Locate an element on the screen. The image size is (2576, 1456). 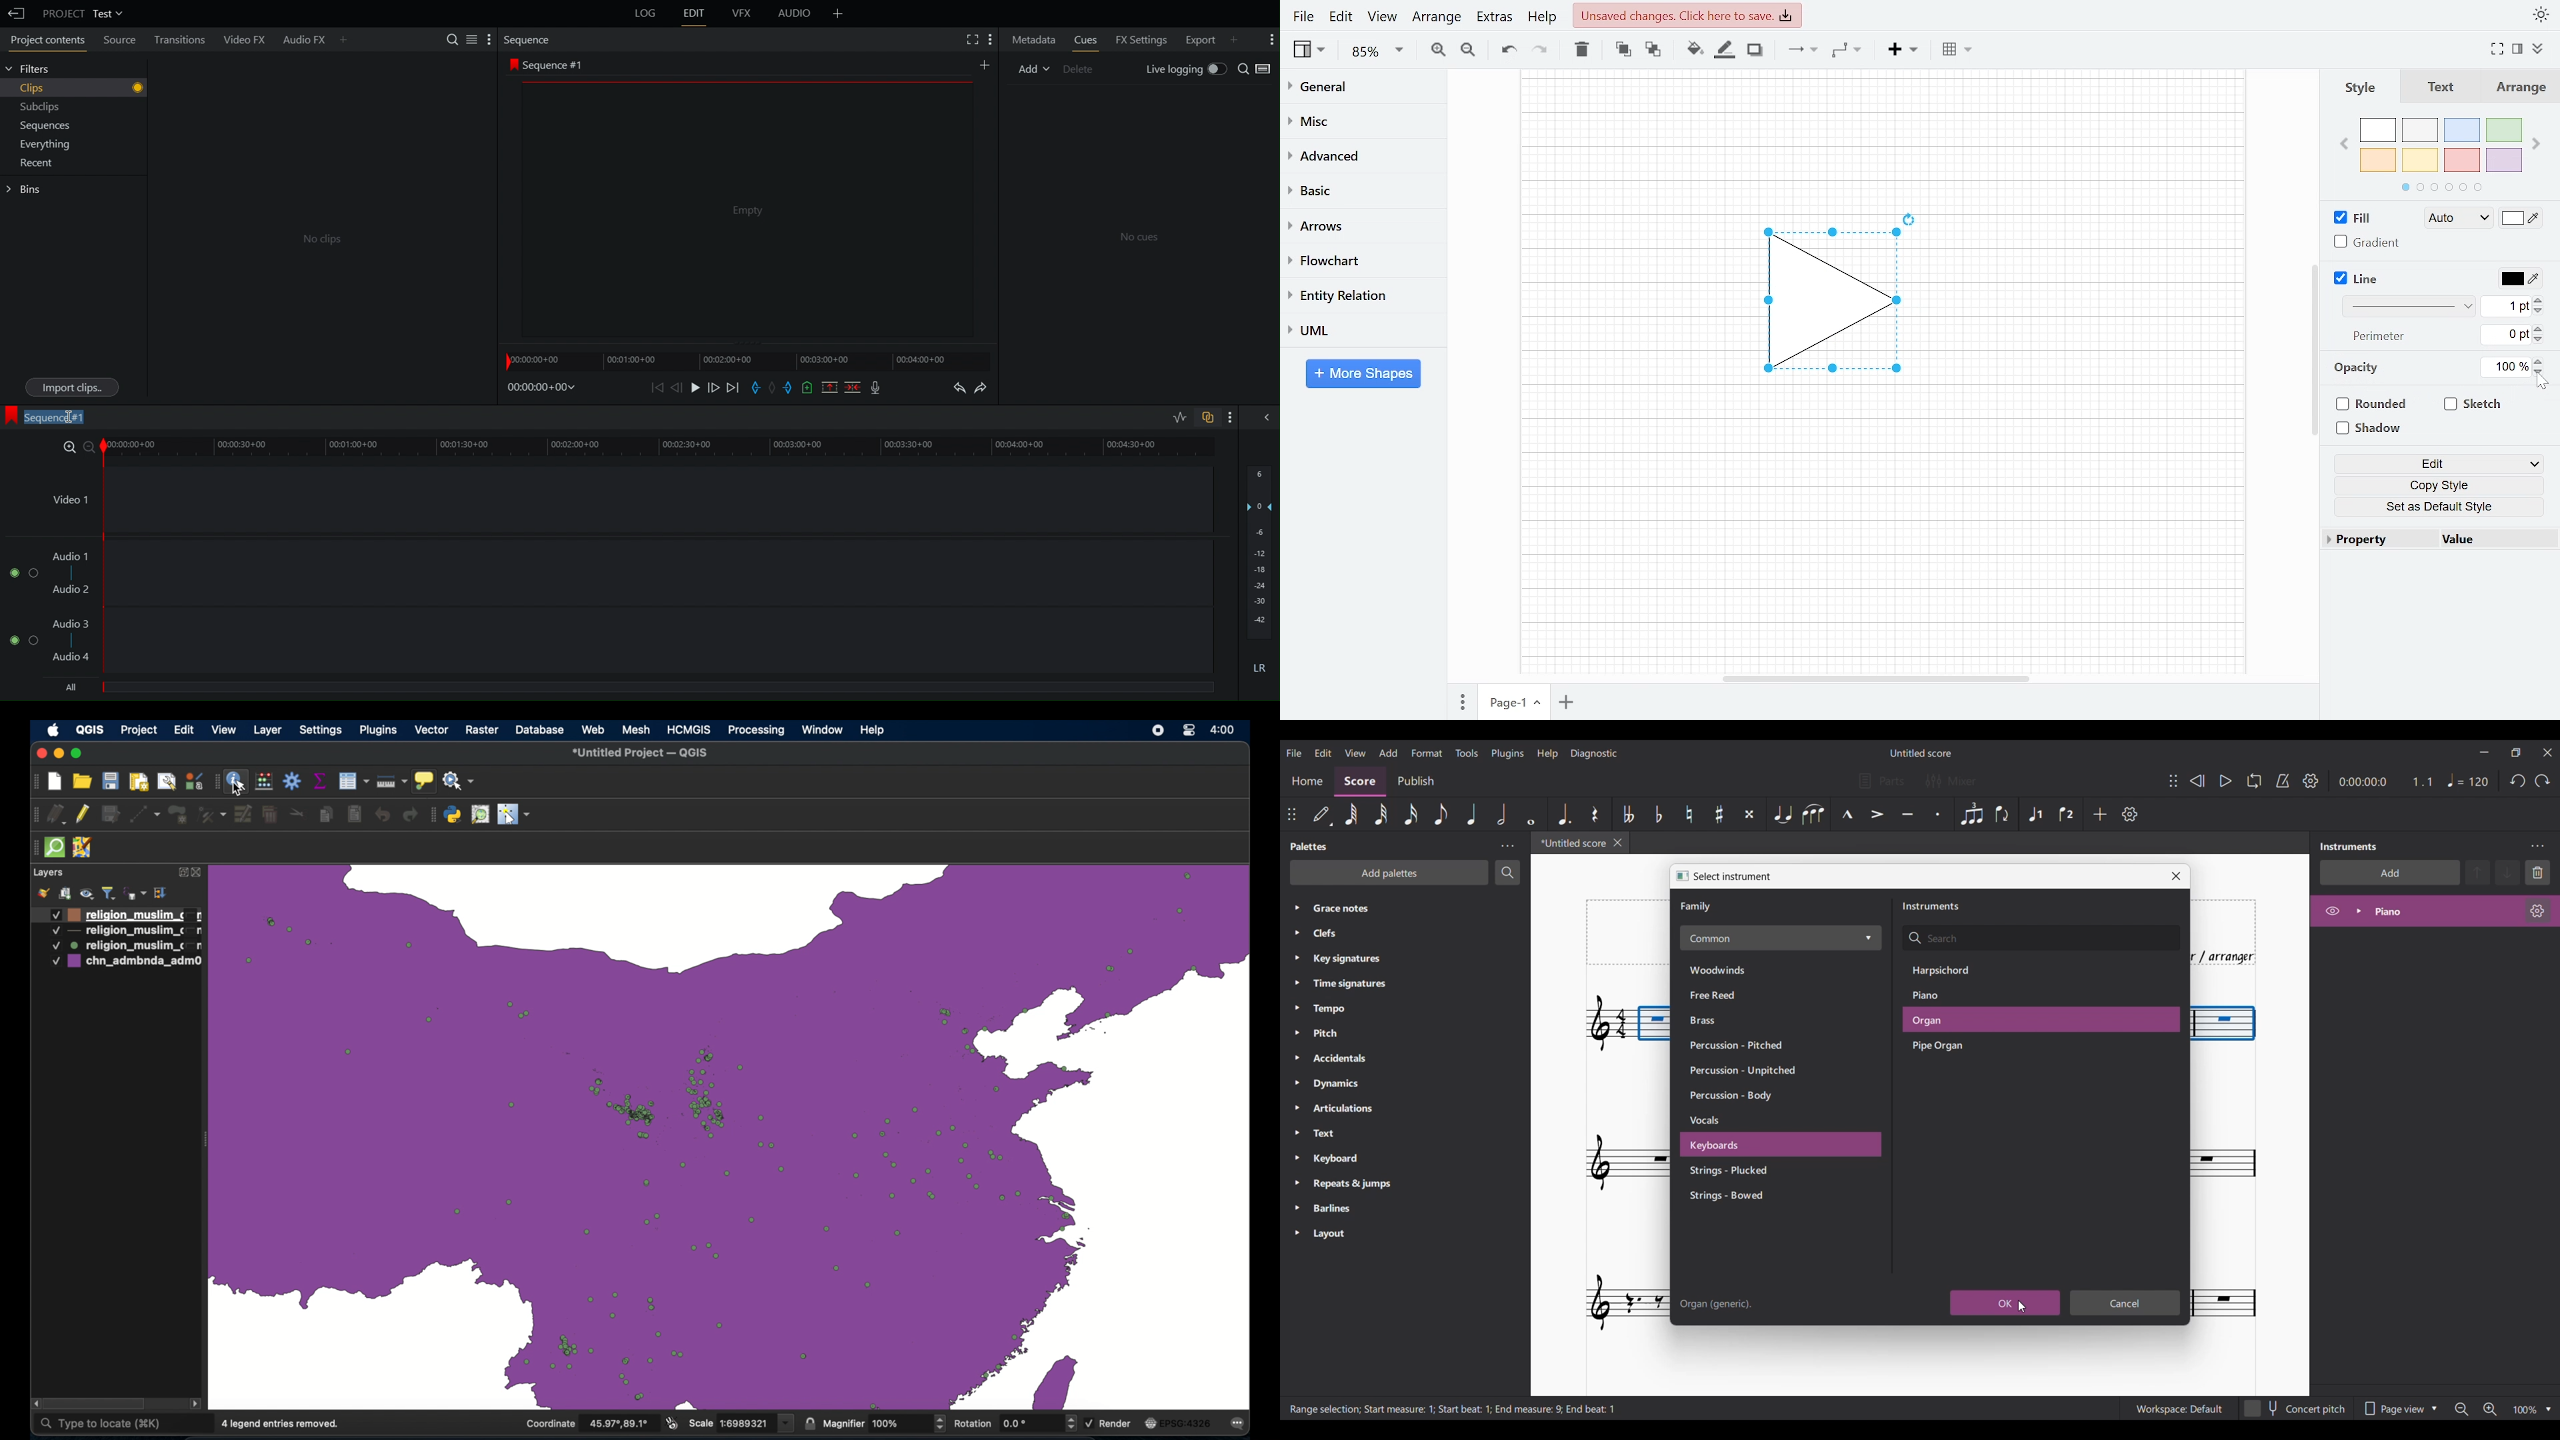
Tuplet is located at coordinates (1972, 815).